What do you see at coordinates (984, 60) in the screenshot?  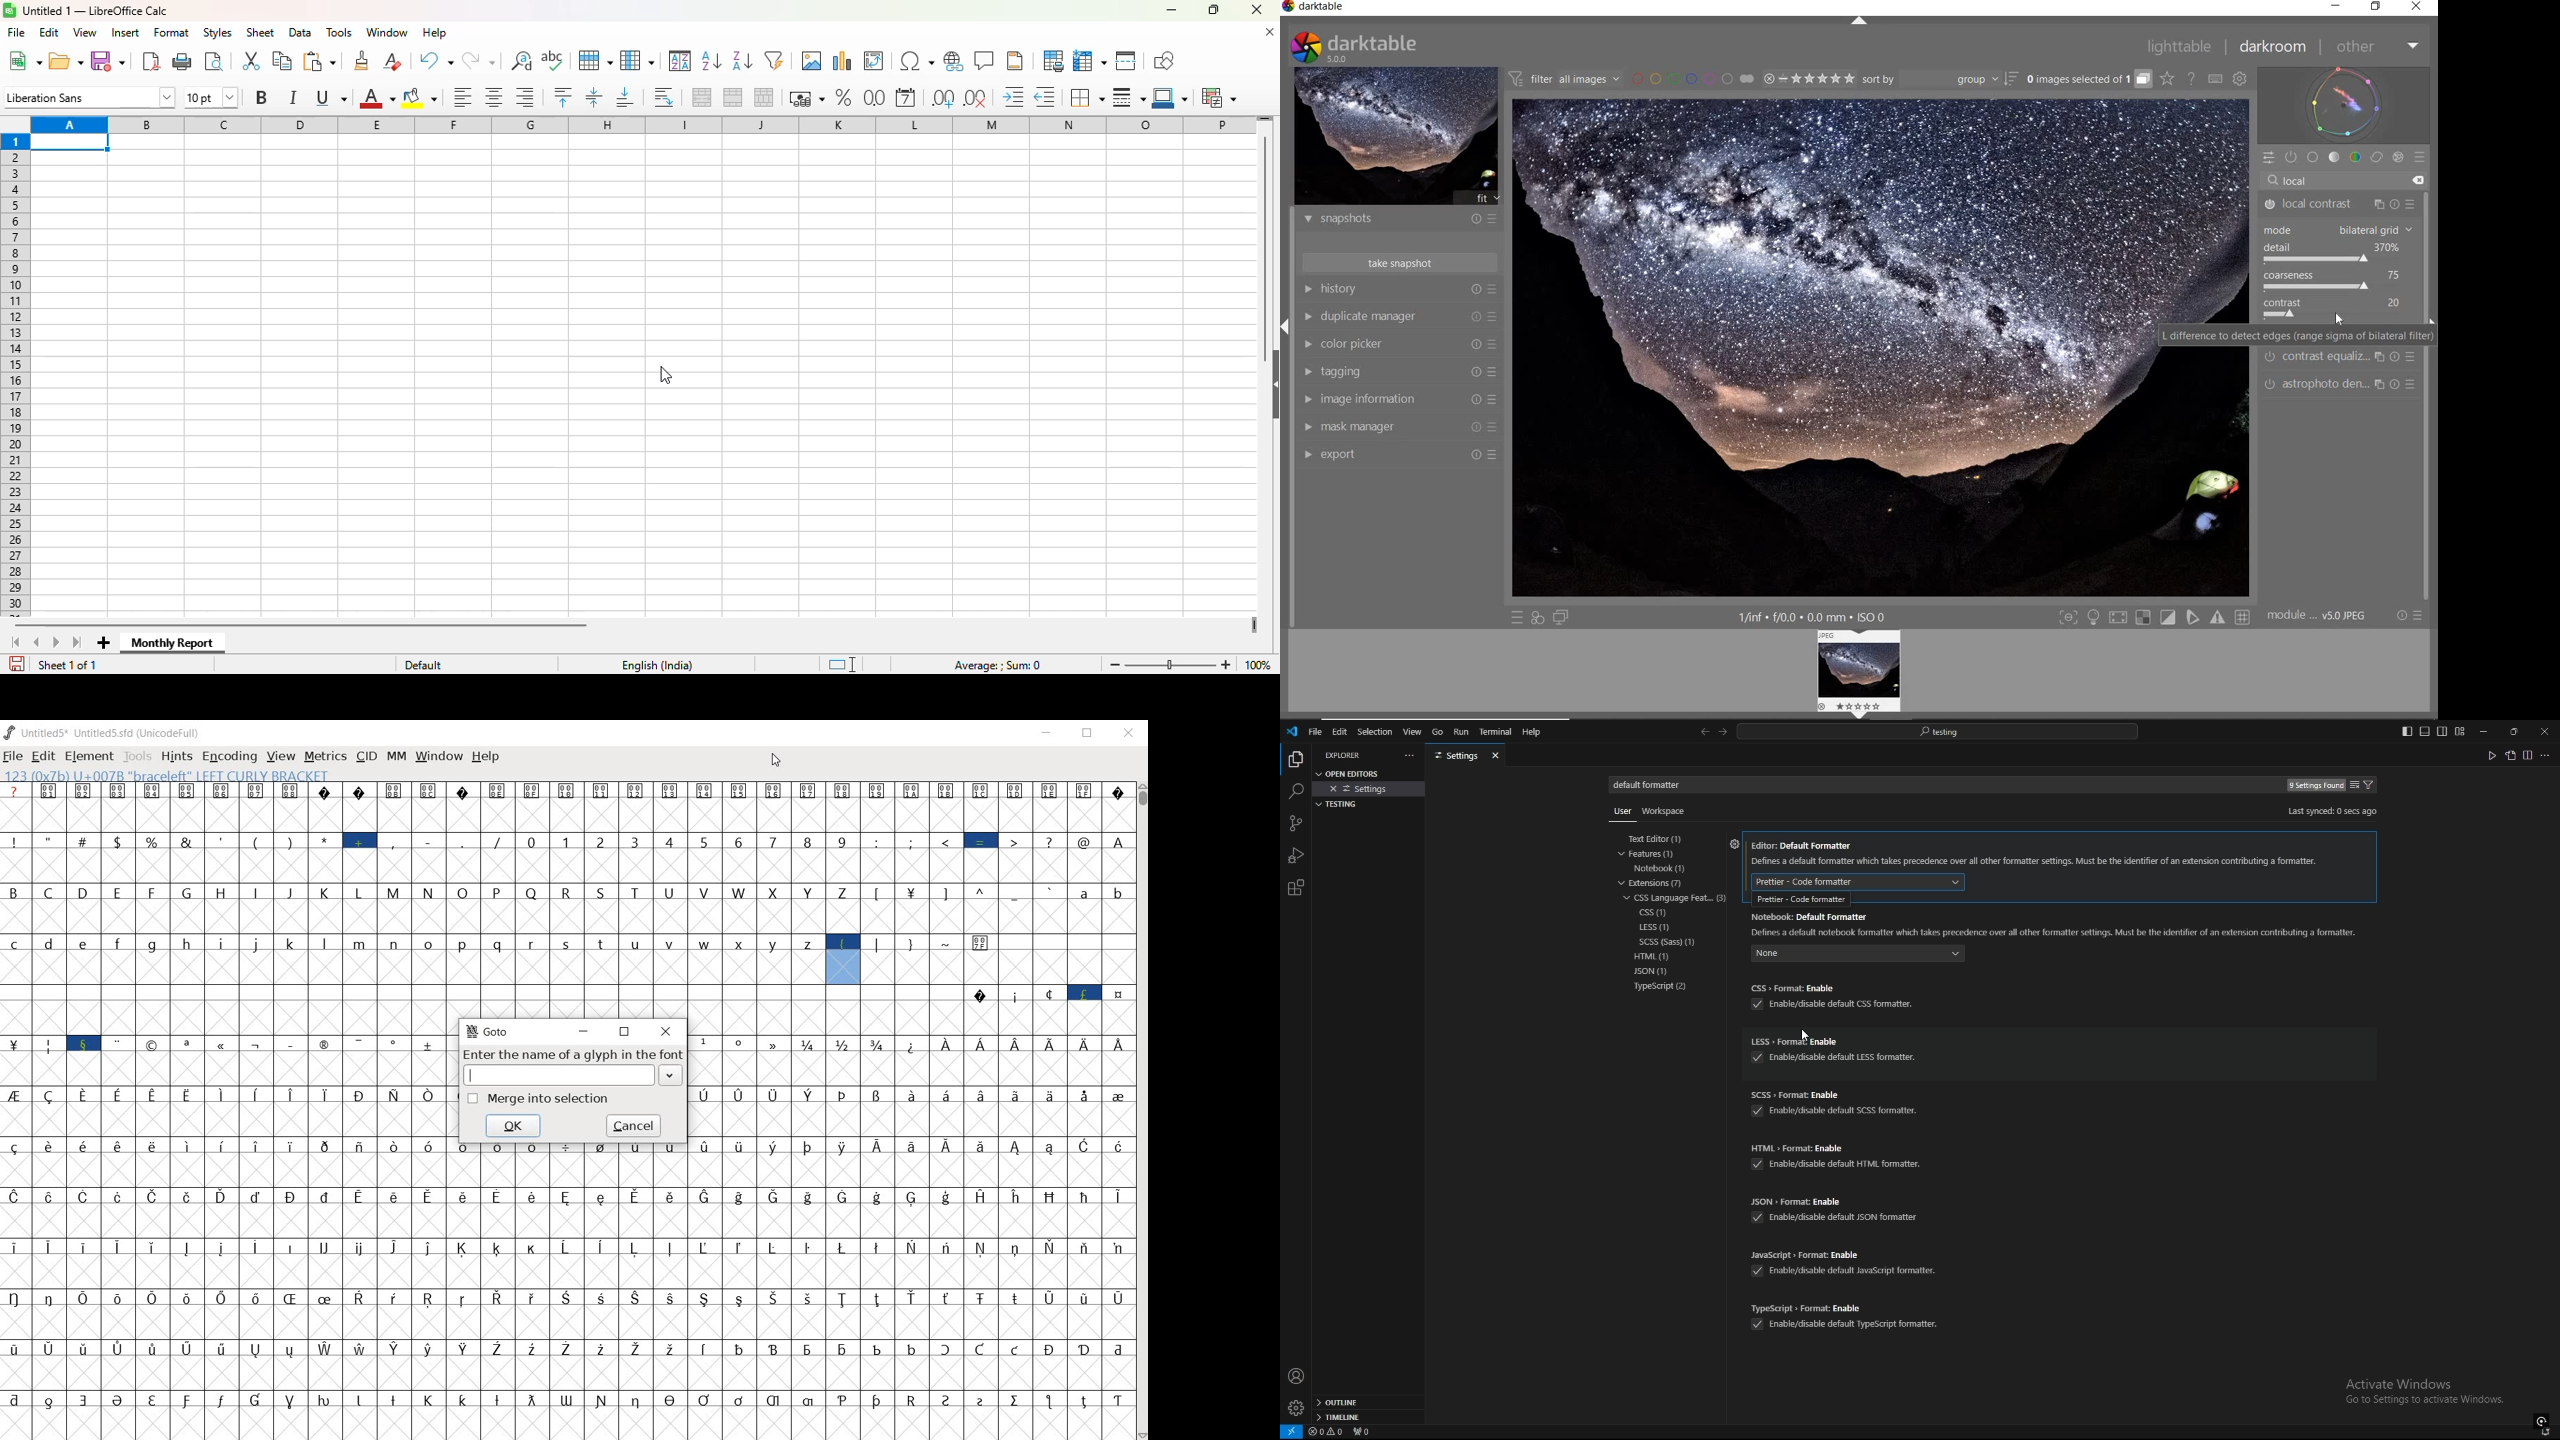 I see `insert comment` at bounding box center [984, 60].